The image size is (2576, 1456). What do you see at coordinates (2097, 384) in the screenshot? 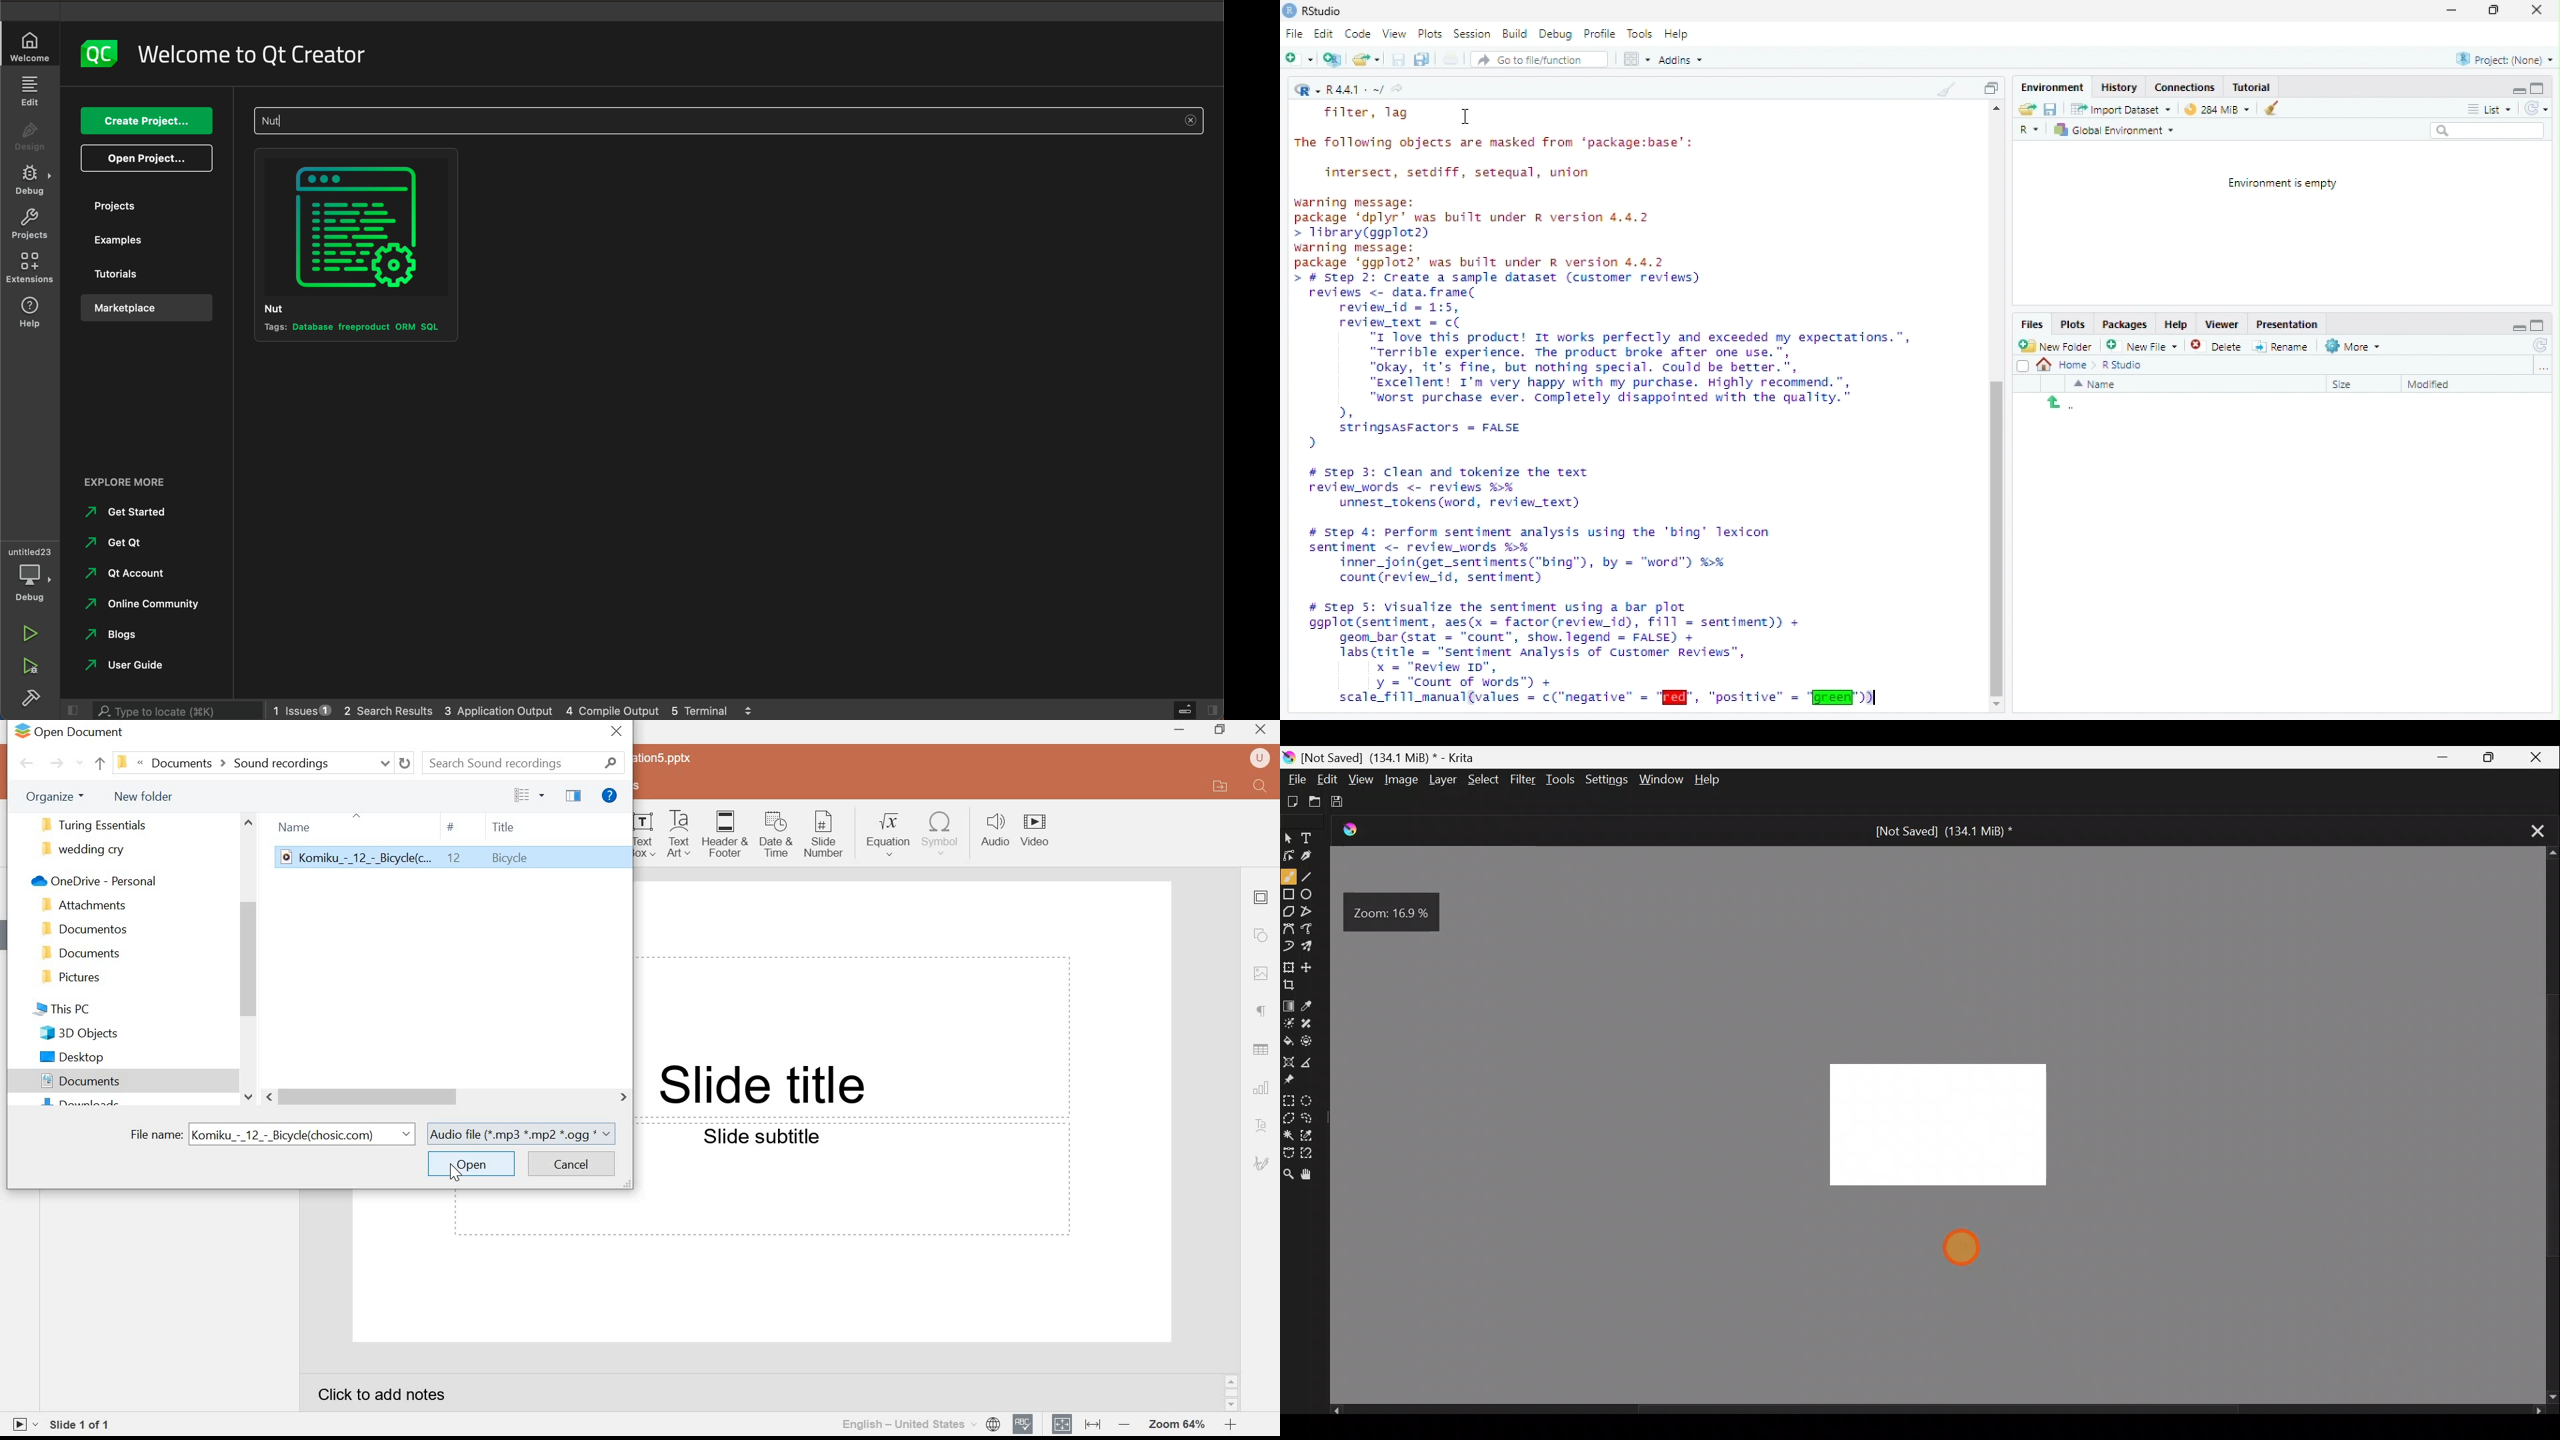
I see `Name` at bounding box center [2097, 384].